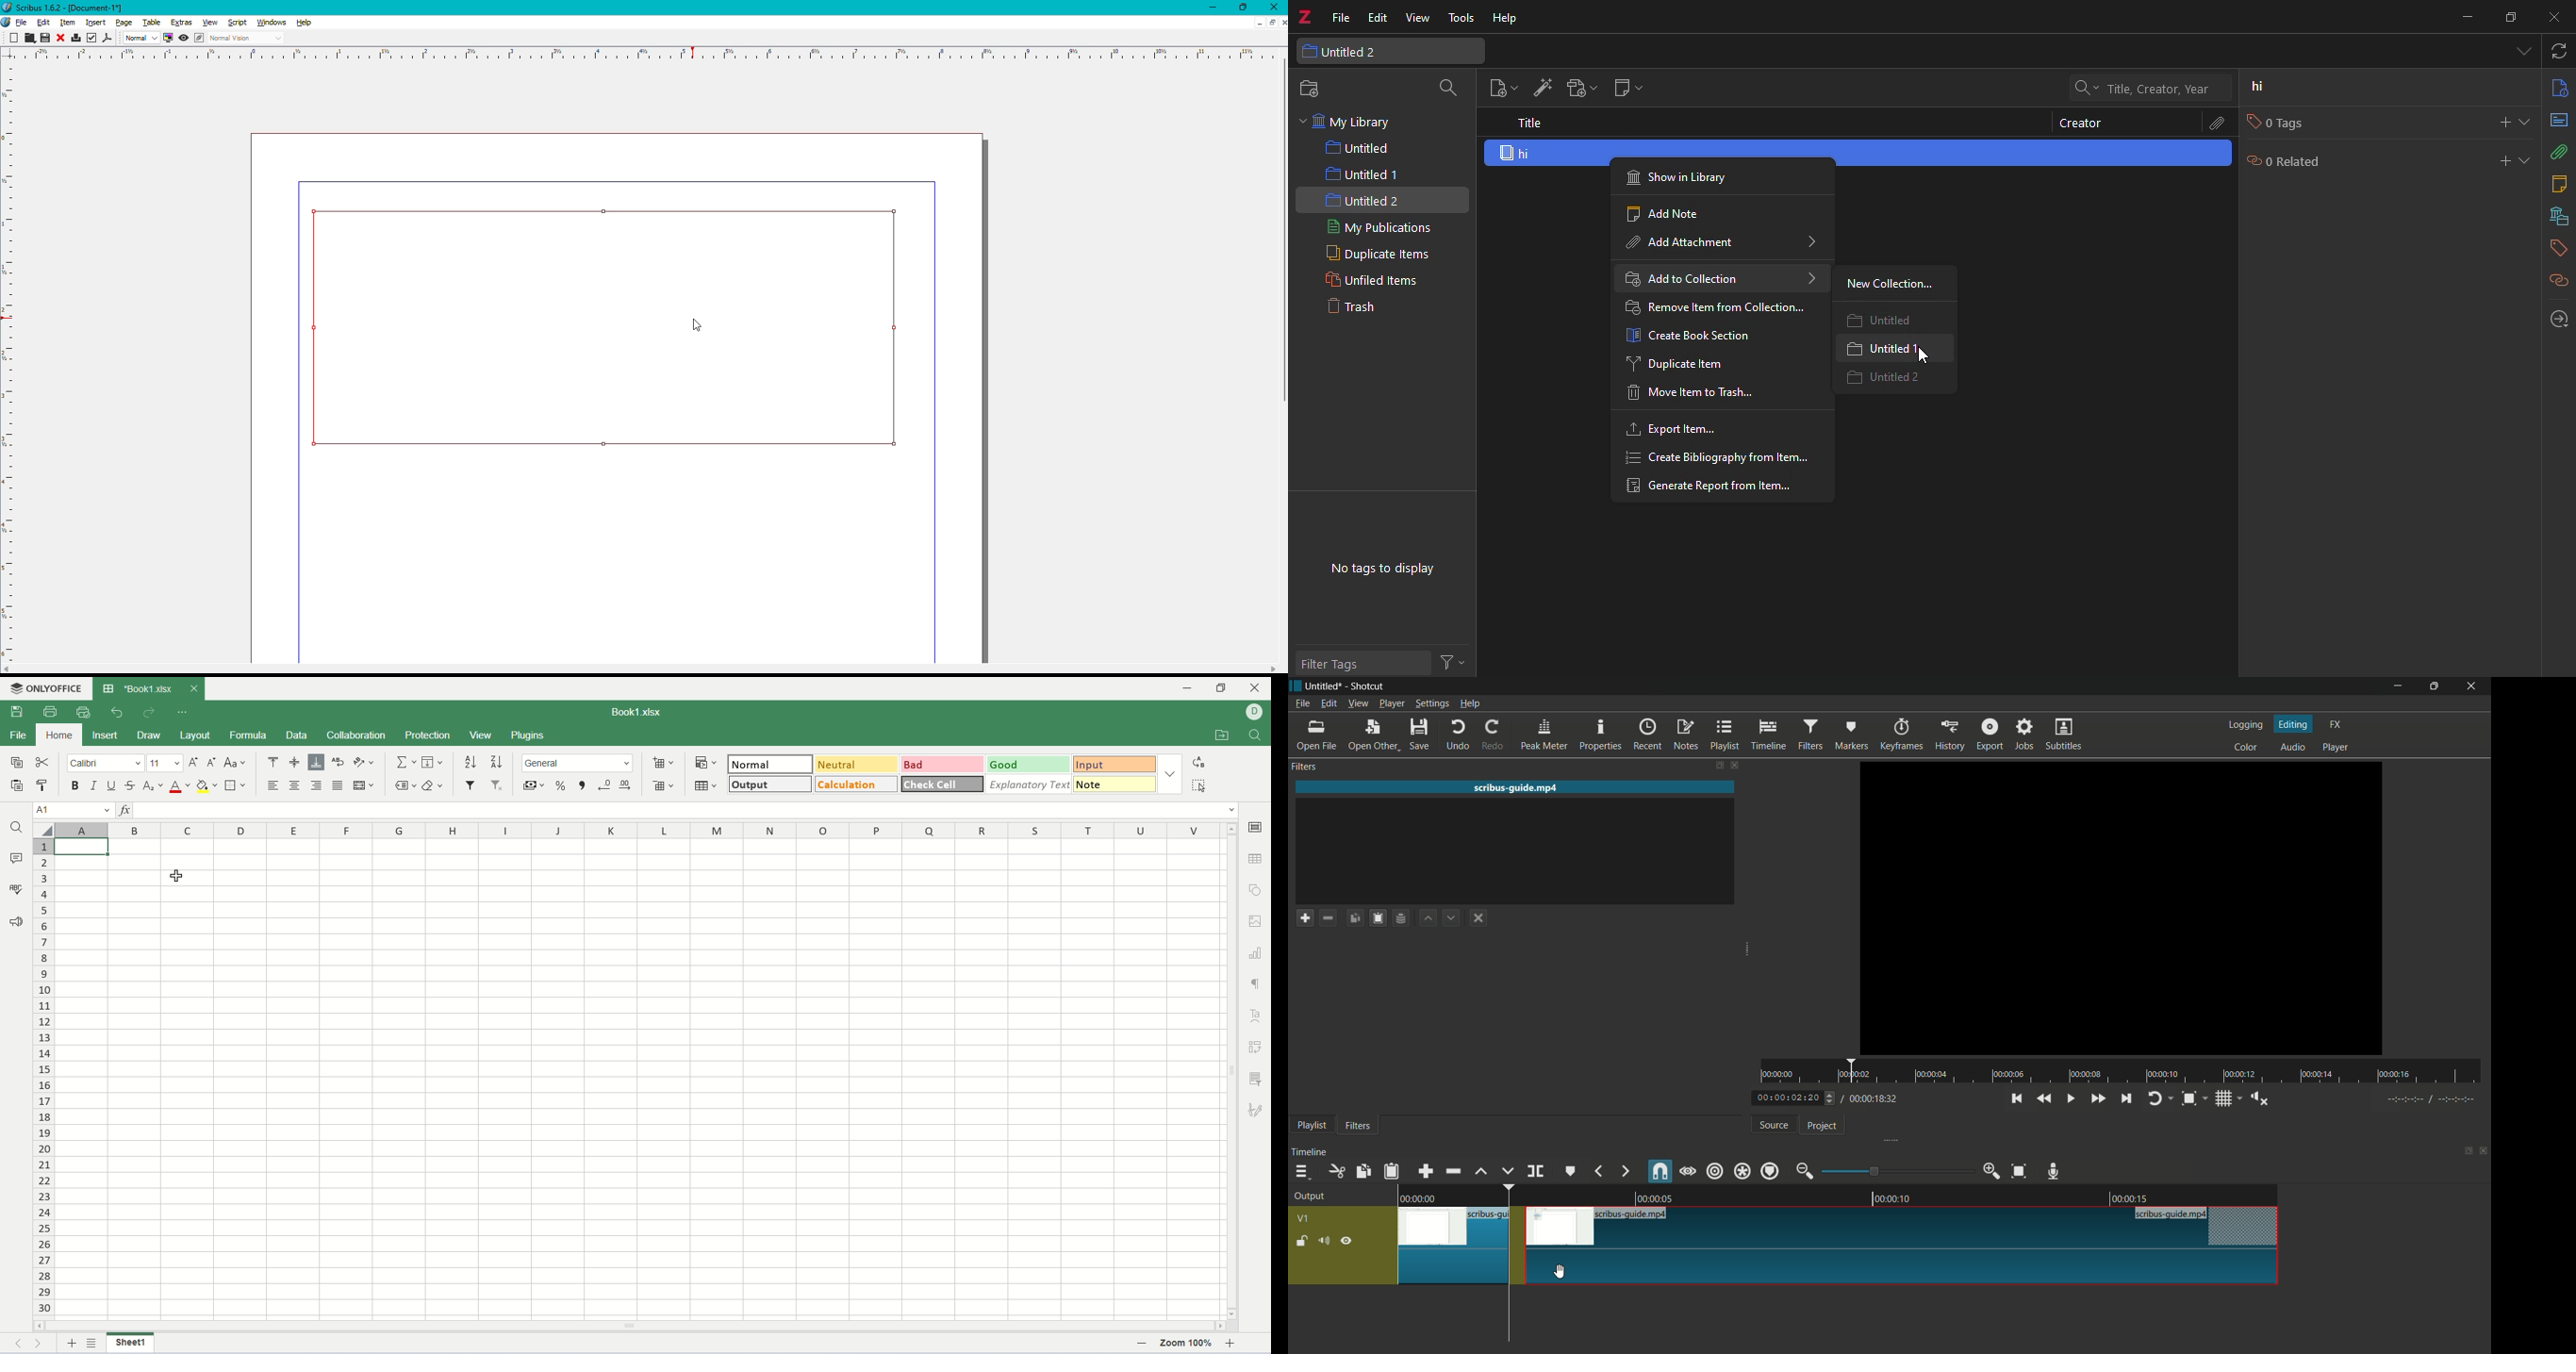 The width and height of the screenshot is (2576, 1372). I want to click on copy, so click(13, 761).